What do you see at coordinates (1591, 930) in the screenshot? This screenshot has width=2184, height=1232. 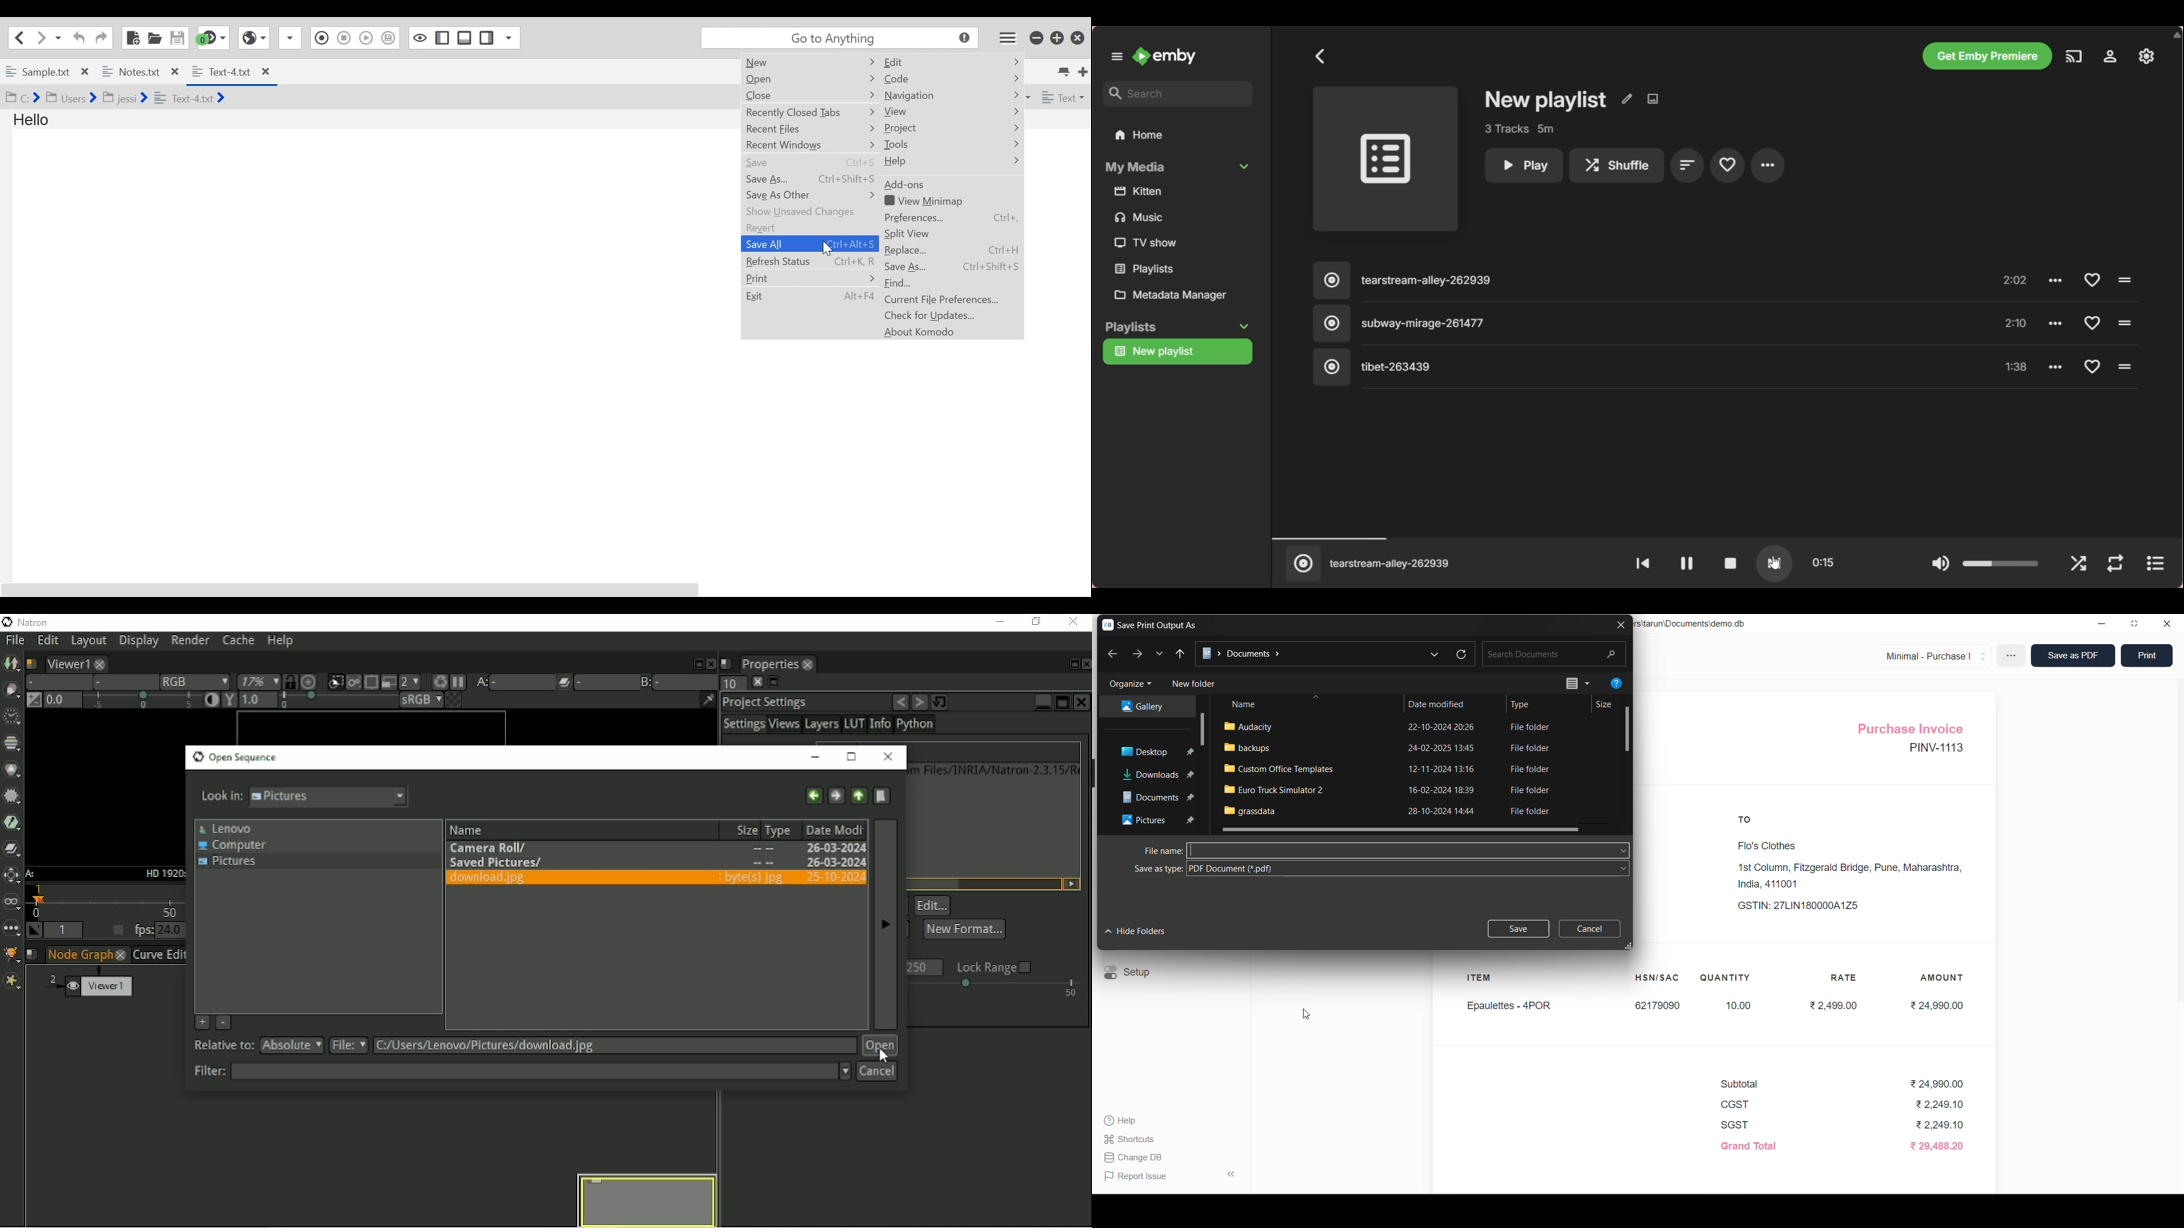 I see `Cancel` at bounding box center [1591, 930].